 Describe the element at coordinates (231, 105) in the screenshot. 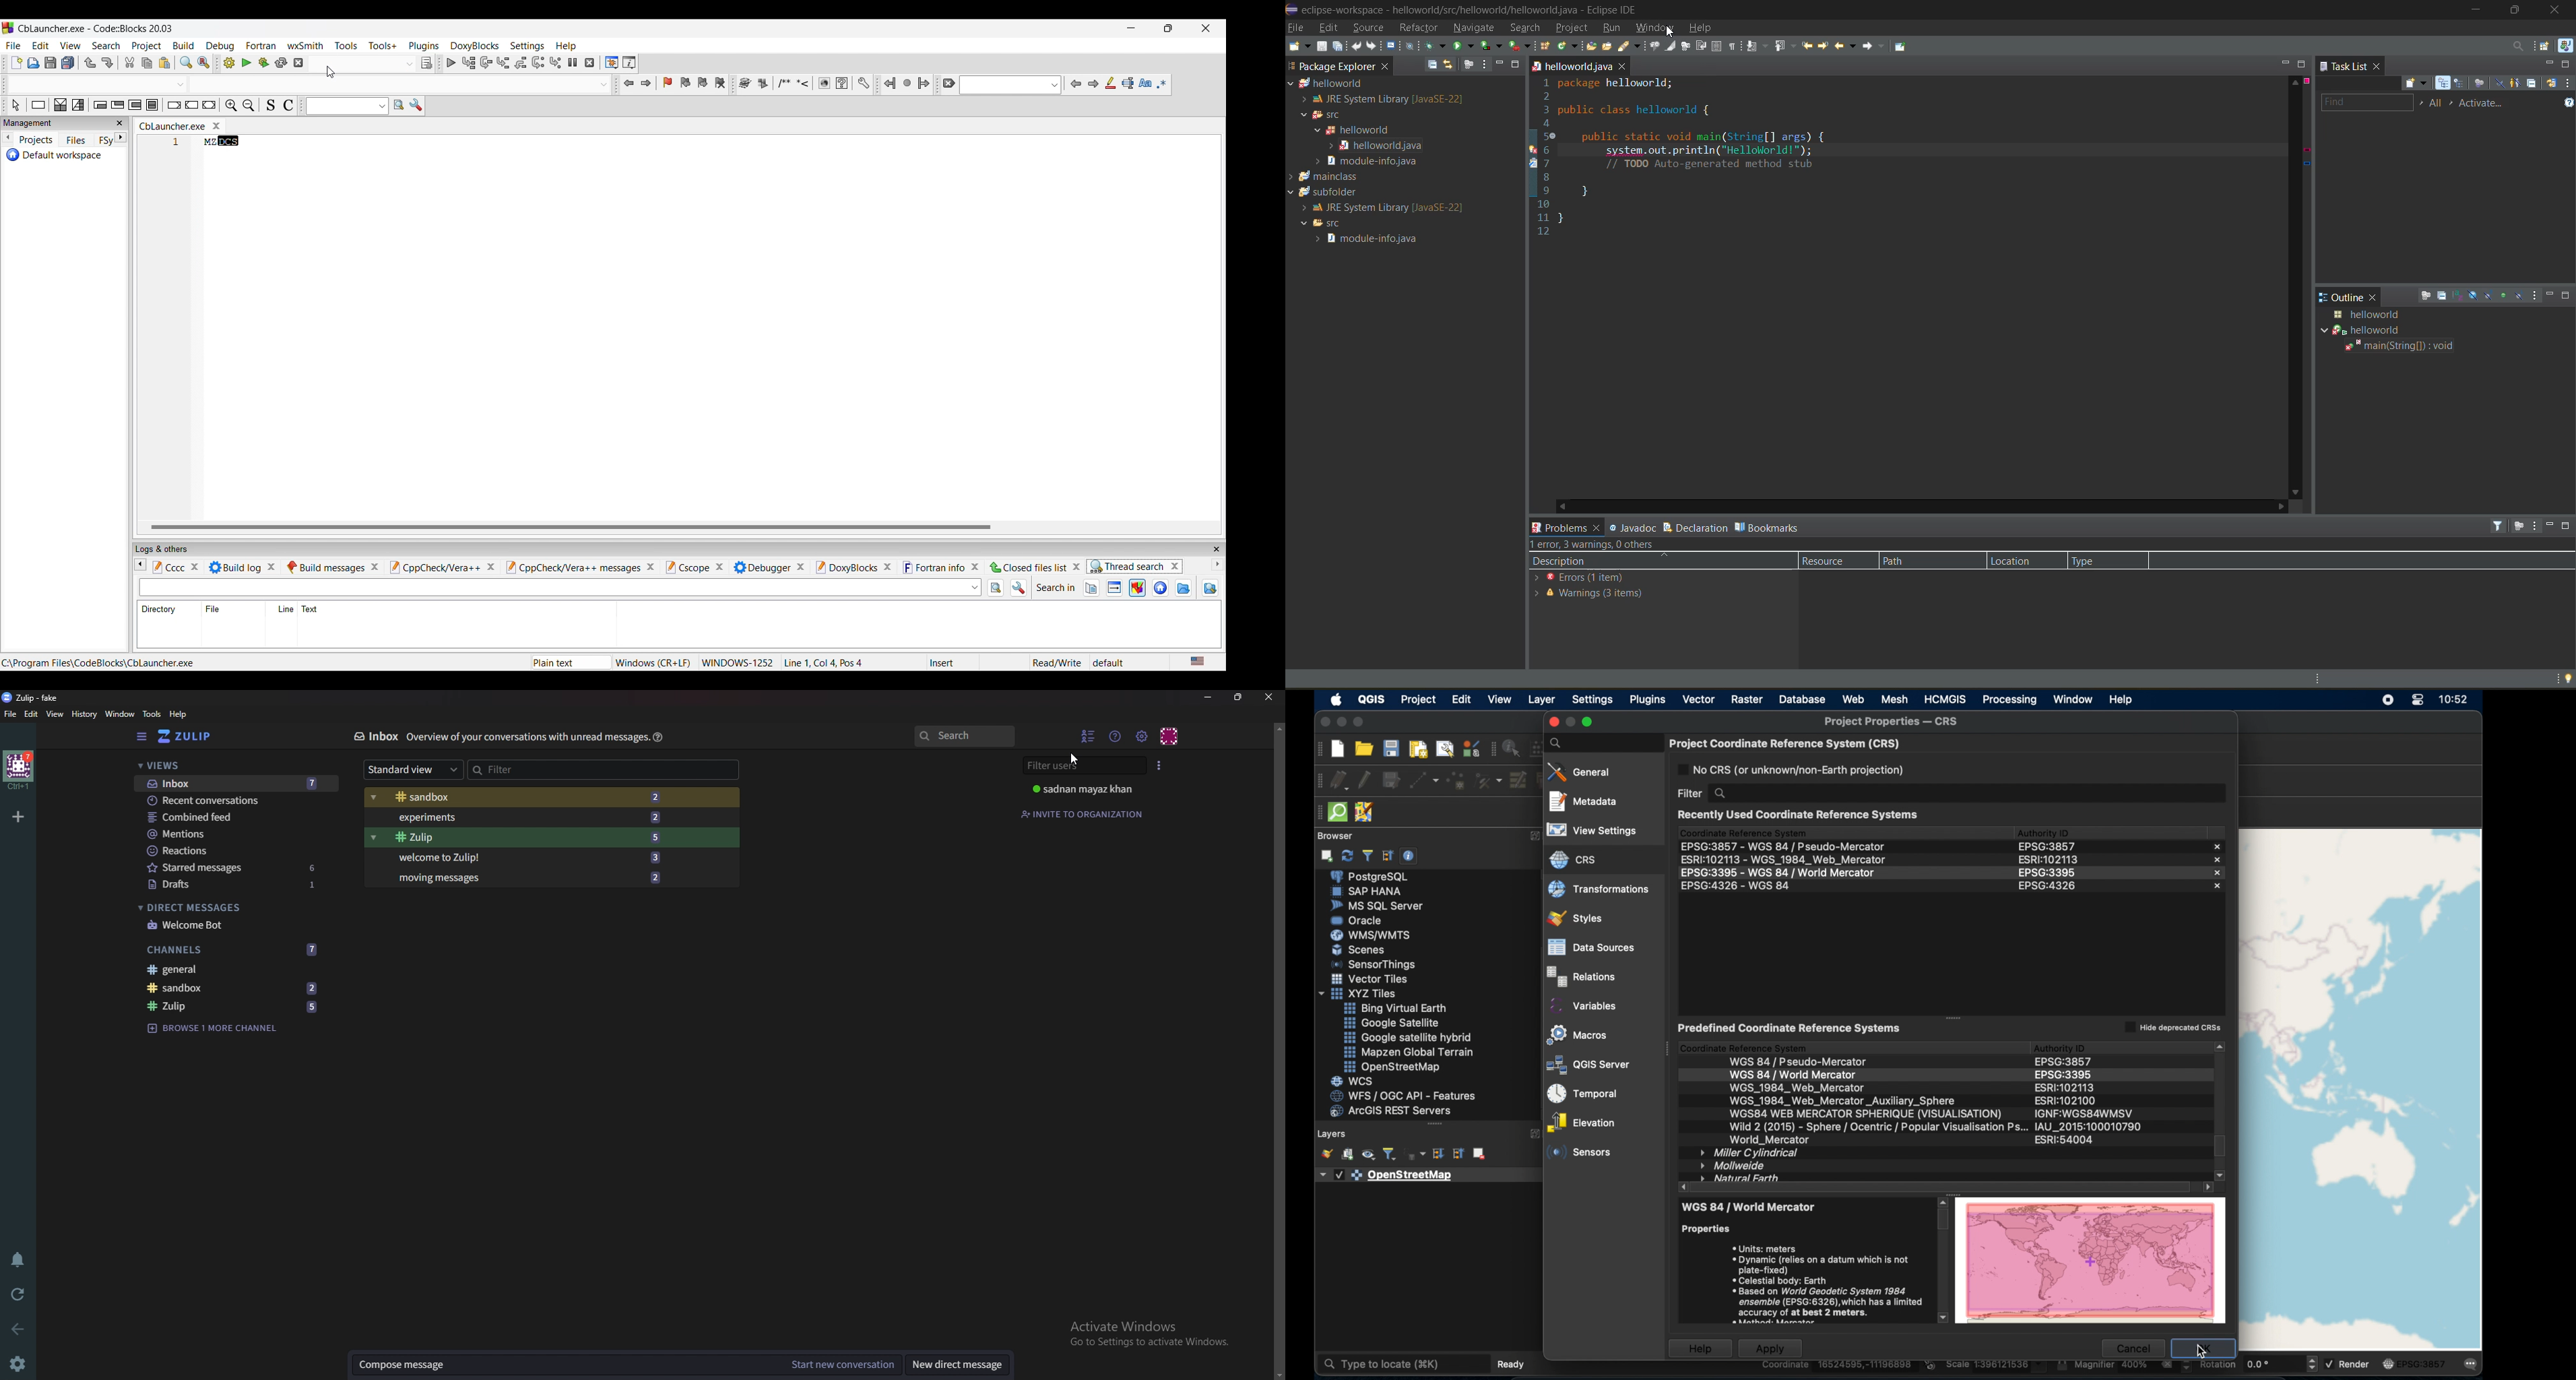

I see `Zoom in` at that location.